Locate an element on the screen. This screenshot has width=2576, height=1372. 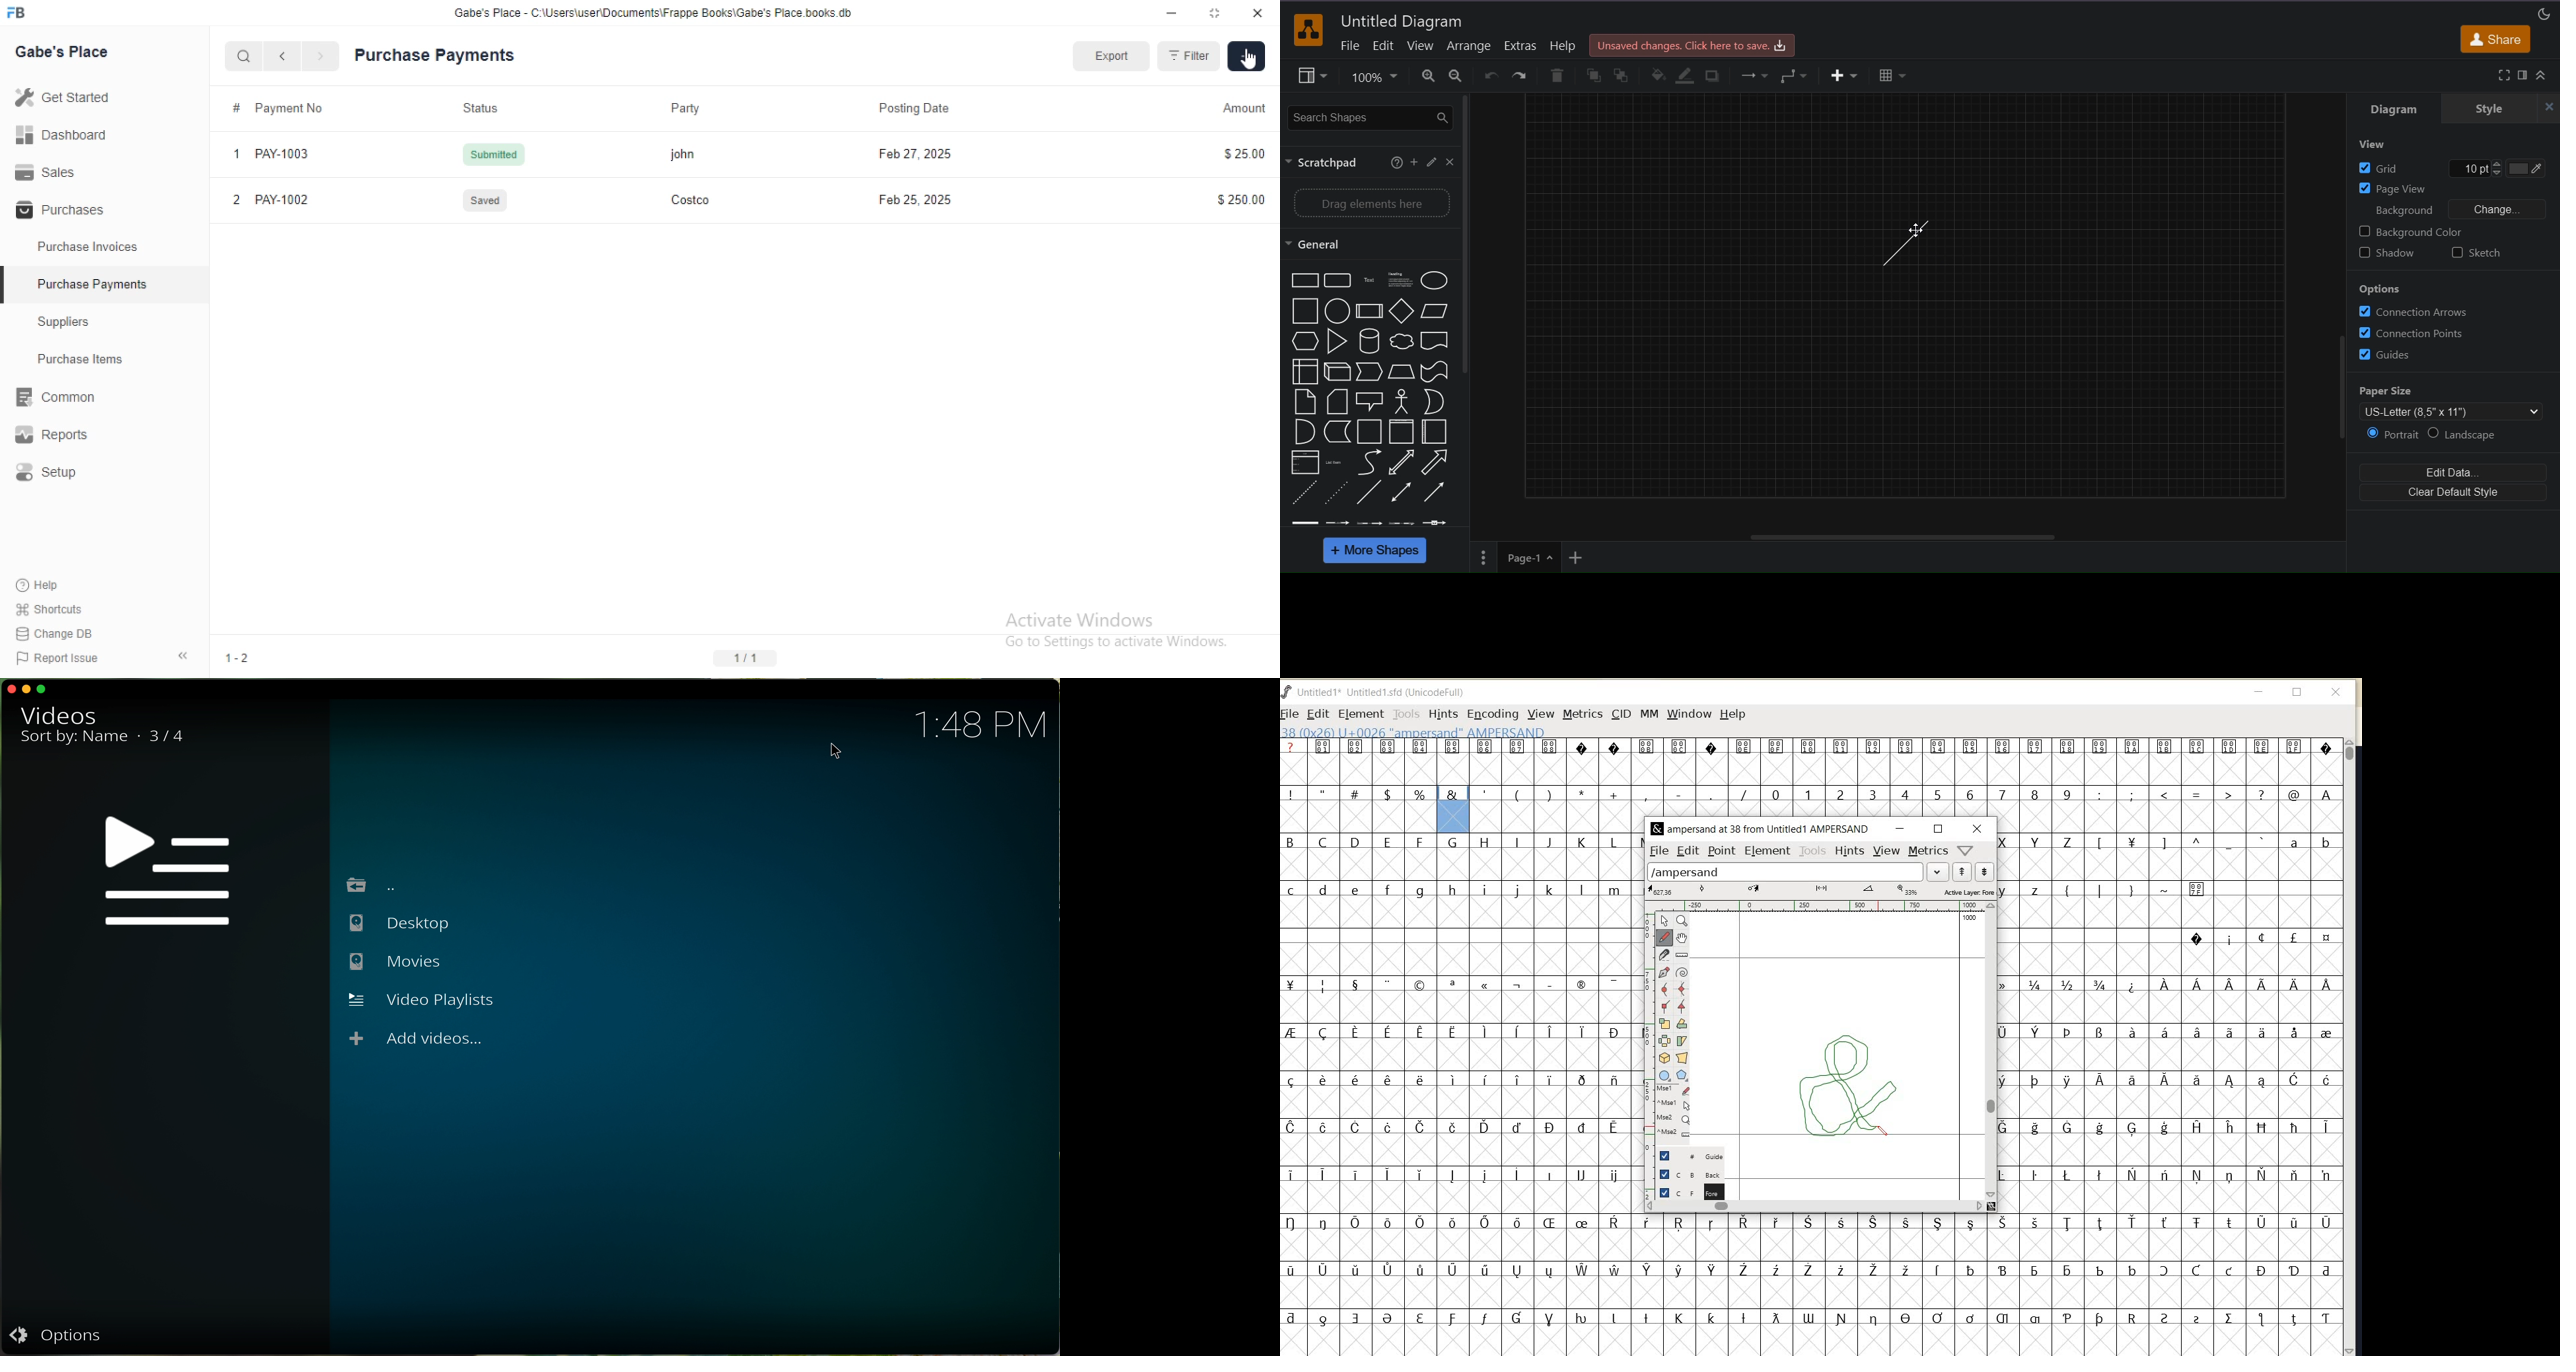
close is located at coordinates (1258, 13).